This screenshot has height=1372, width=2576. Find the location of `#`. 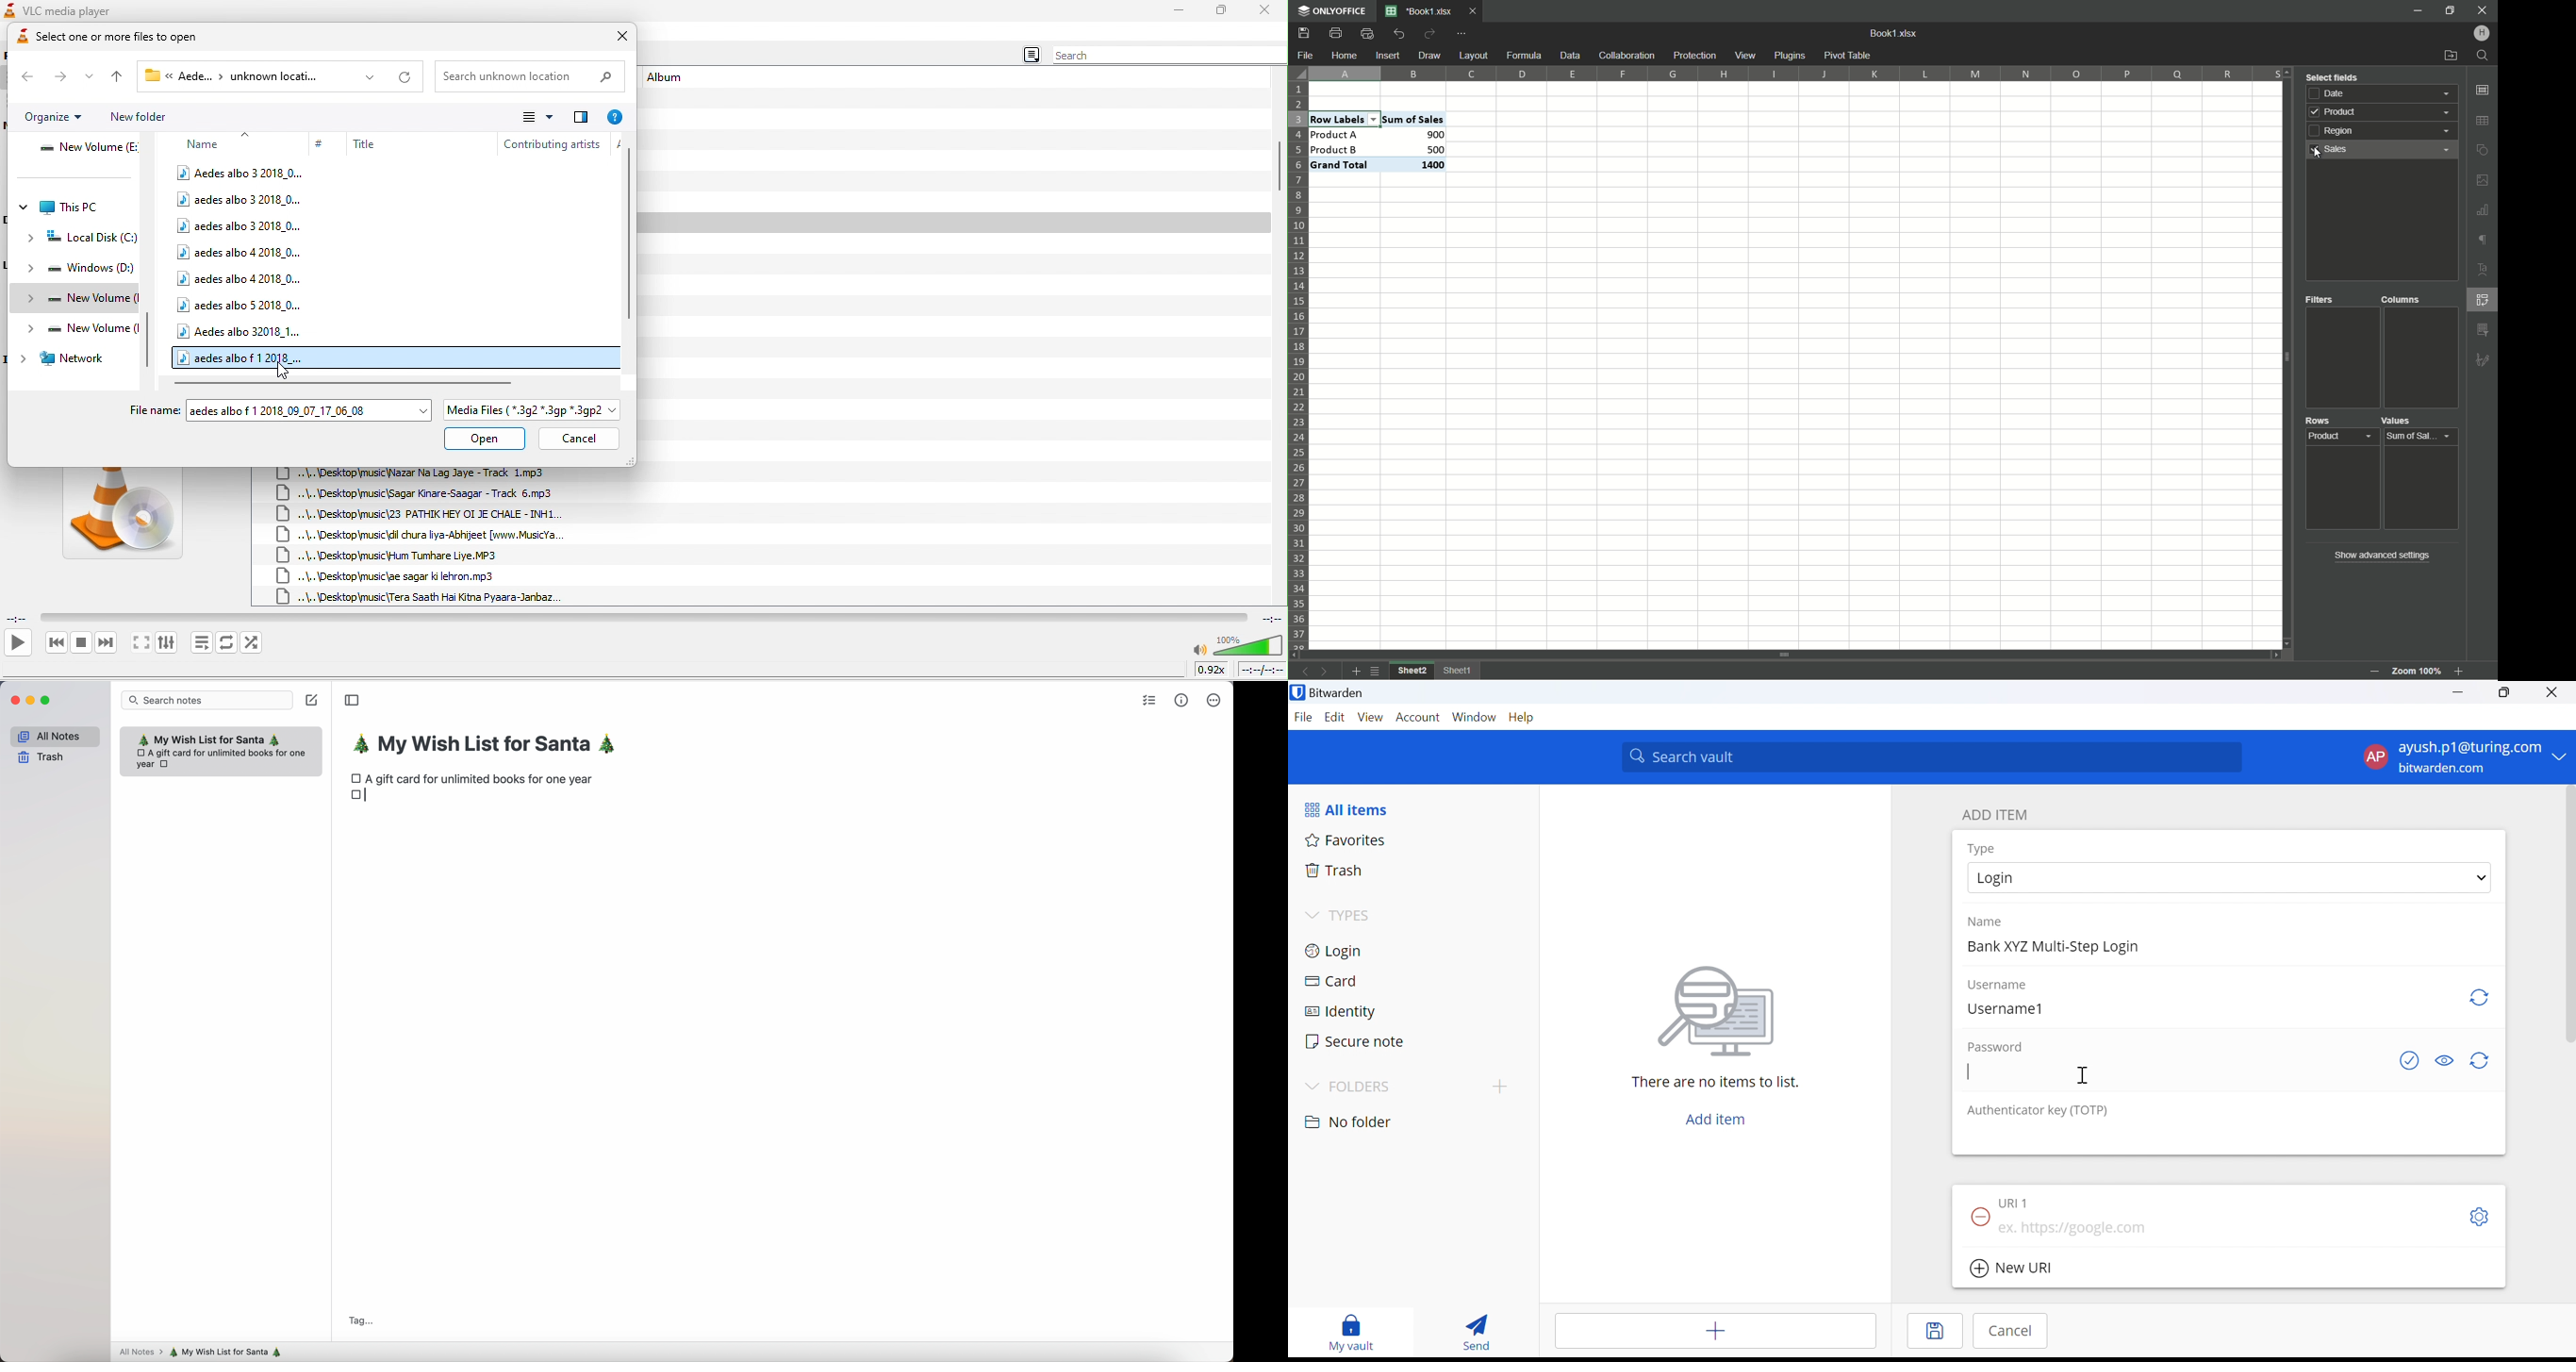

# is located at coordinates (322, 144).